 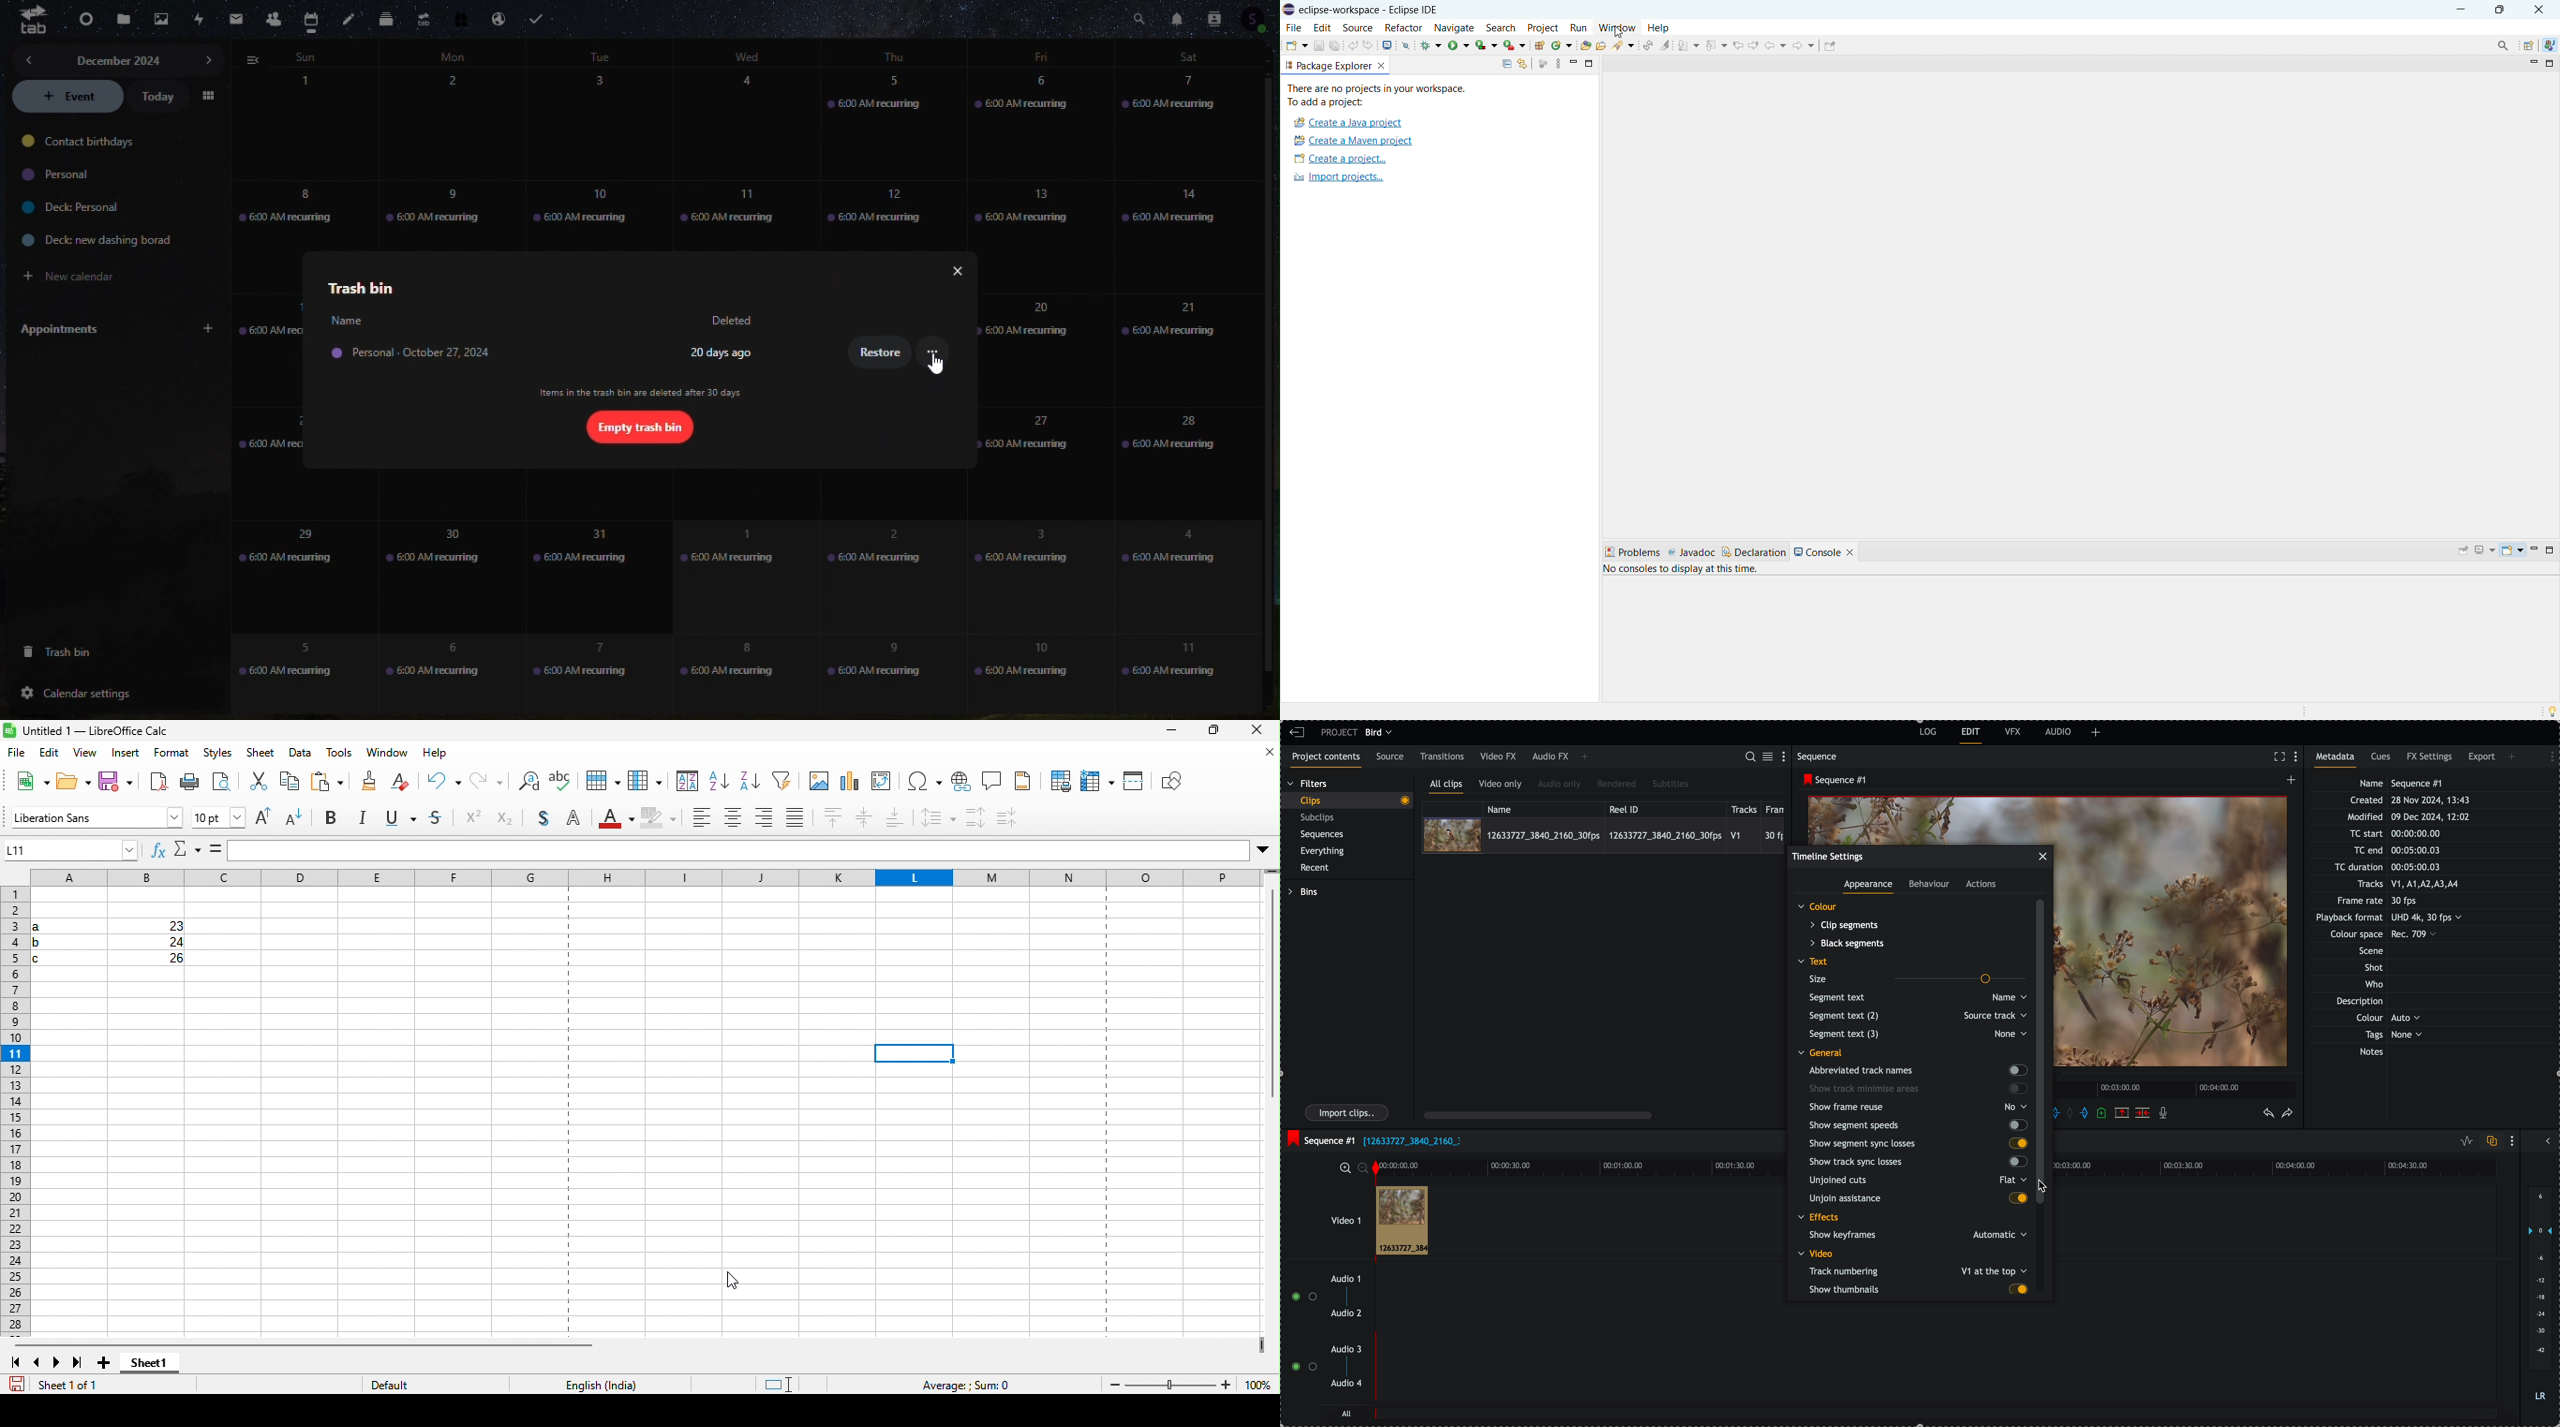 What do you see at coordinates (80, 651) in the screenshot?
I see `trash bin` at bounding box center [80, 651].